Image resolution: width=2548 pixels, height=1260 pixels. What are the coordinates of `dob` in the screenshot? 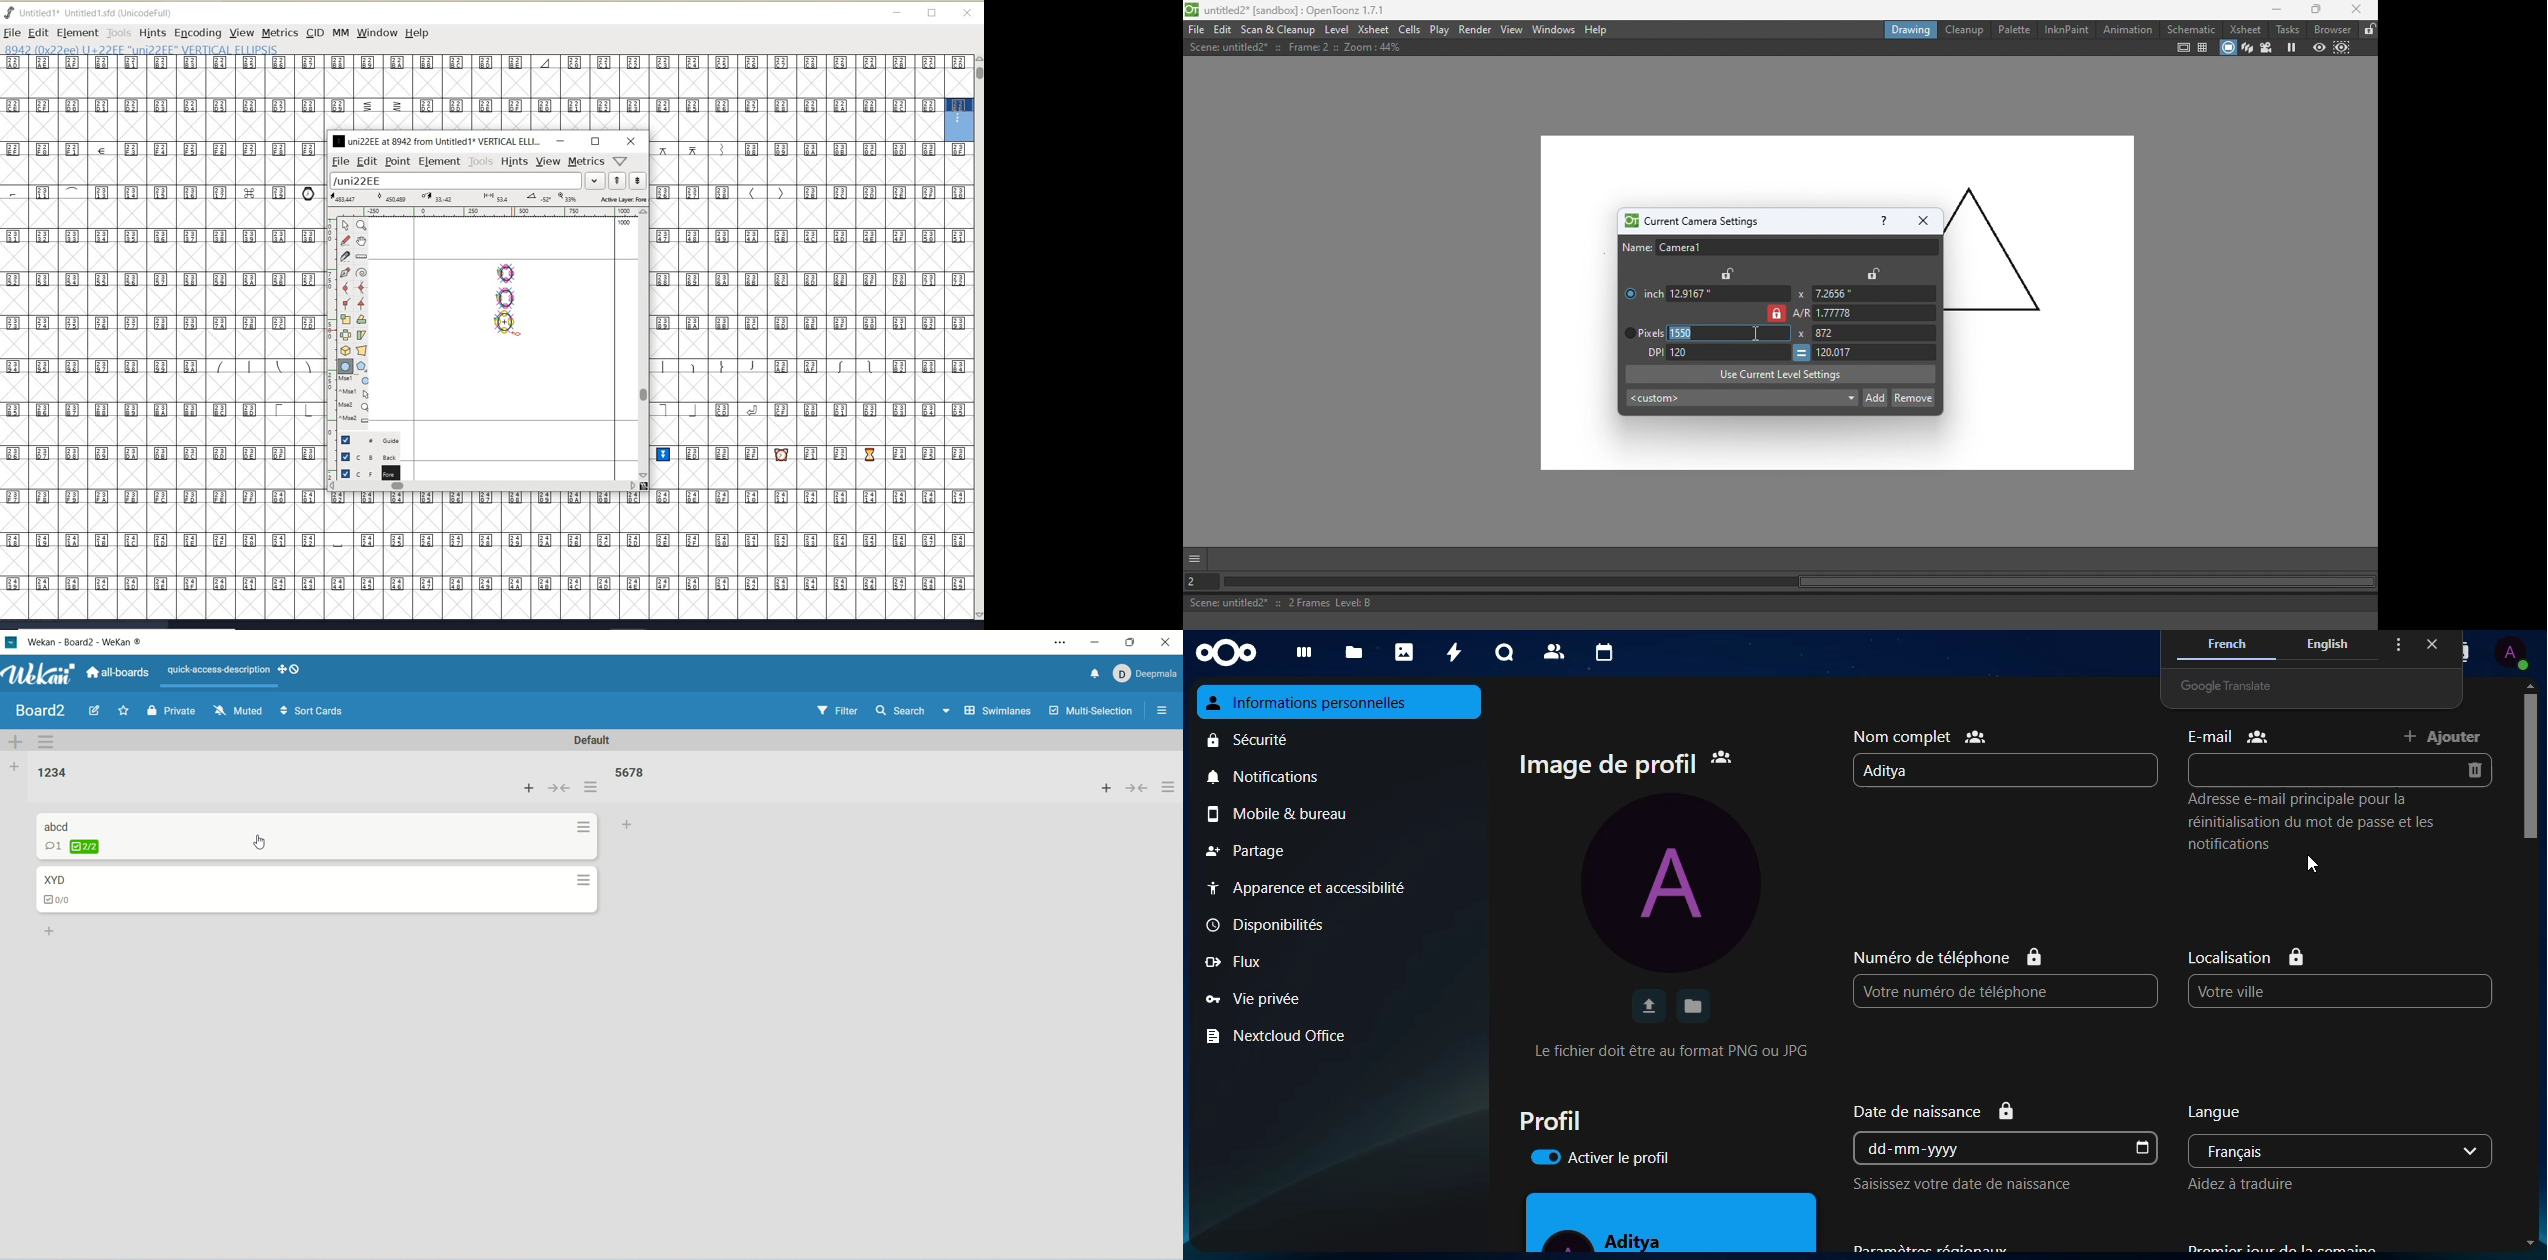 It's located at (2143, 1148).